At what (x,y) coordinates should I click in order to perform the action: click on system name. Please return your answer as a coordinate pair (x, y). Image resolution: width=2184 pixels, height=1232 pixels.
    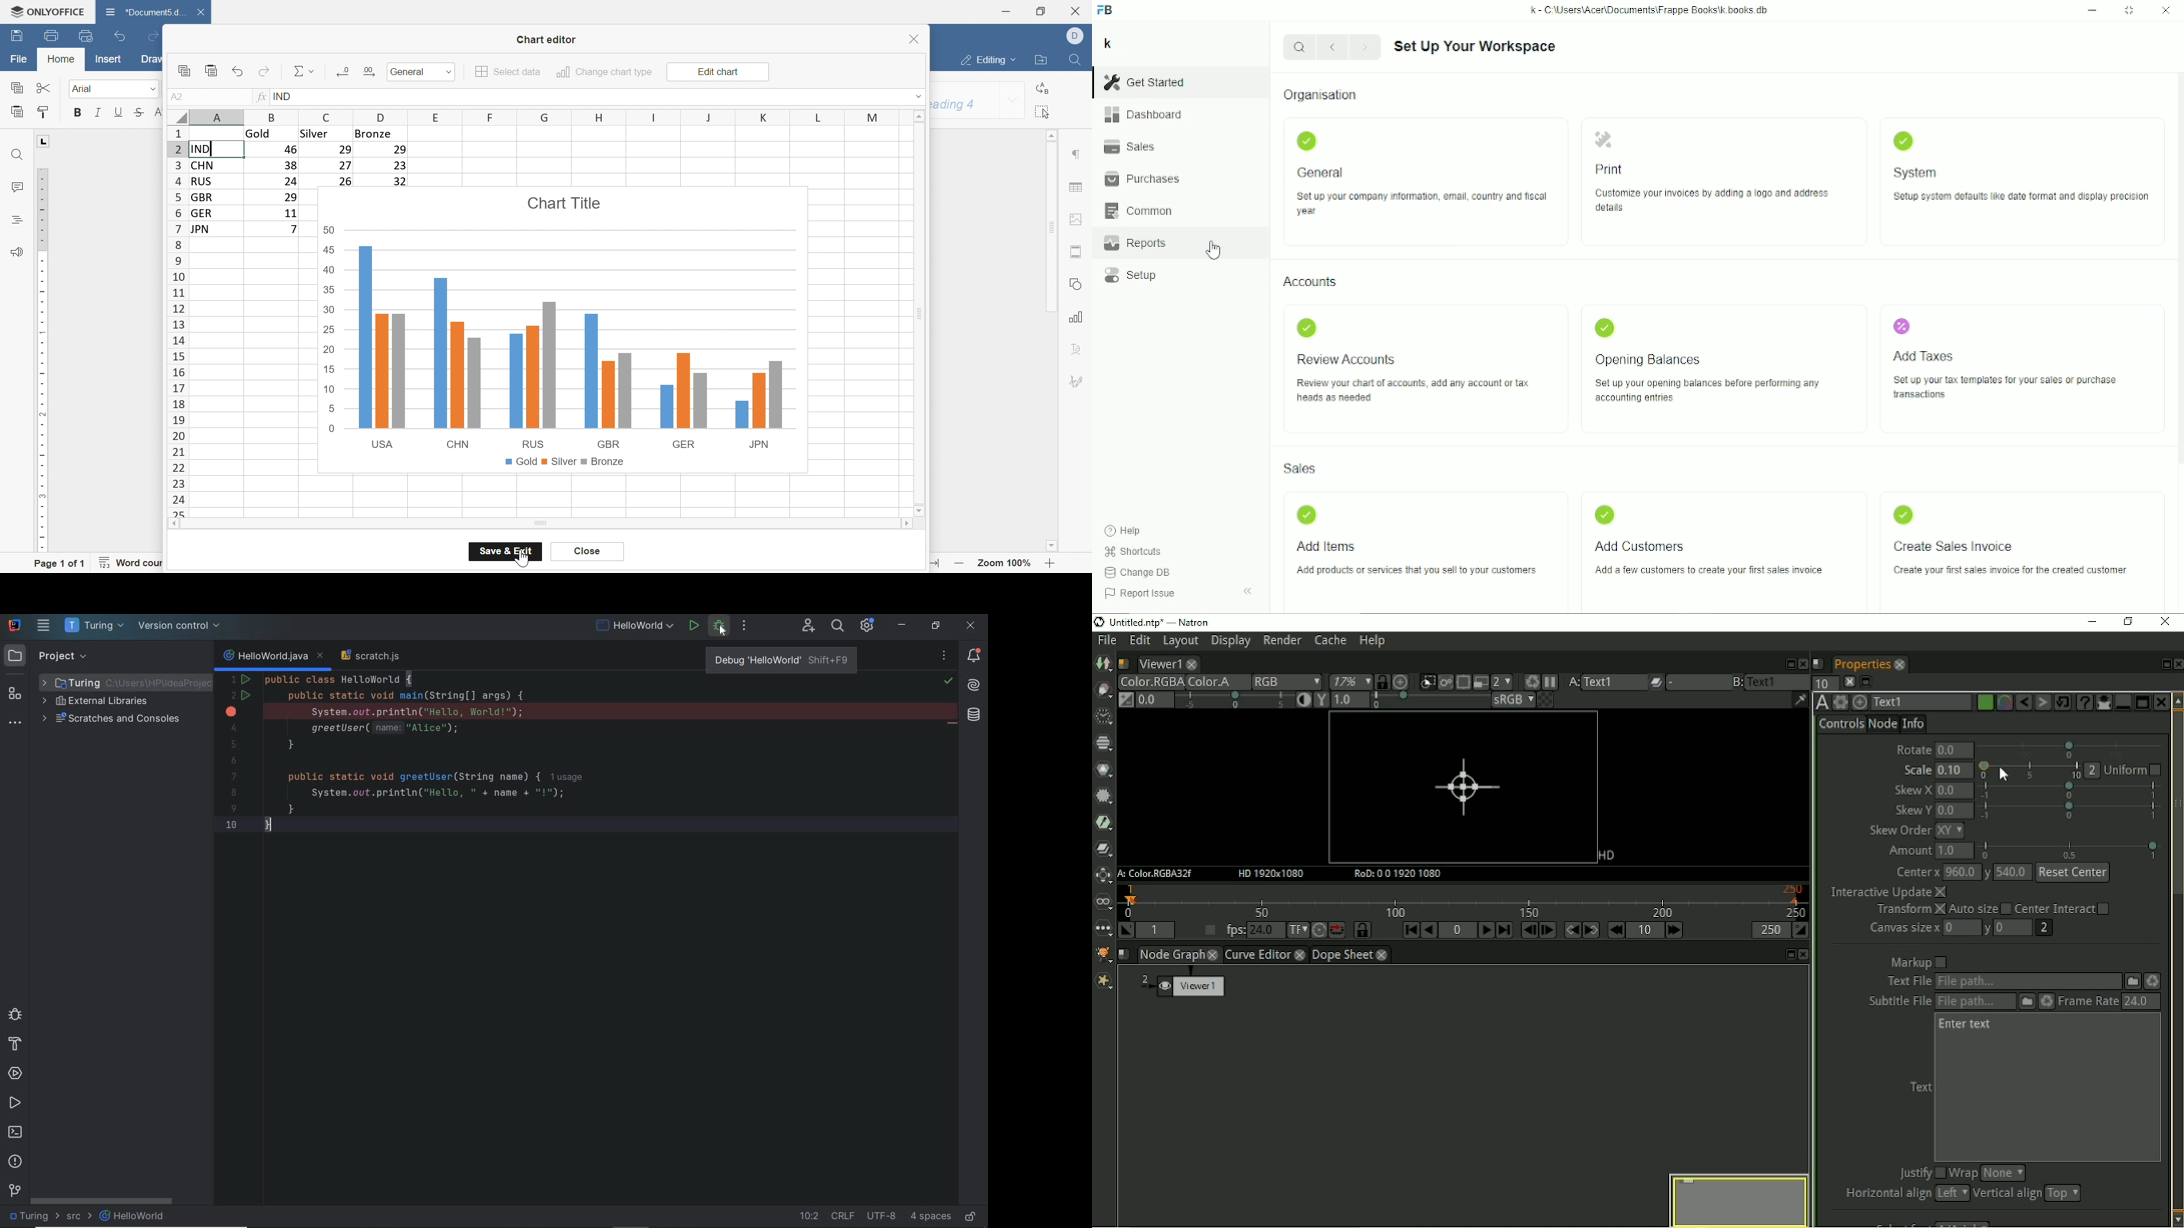
    Looking at the image, I should click on (15, 625).